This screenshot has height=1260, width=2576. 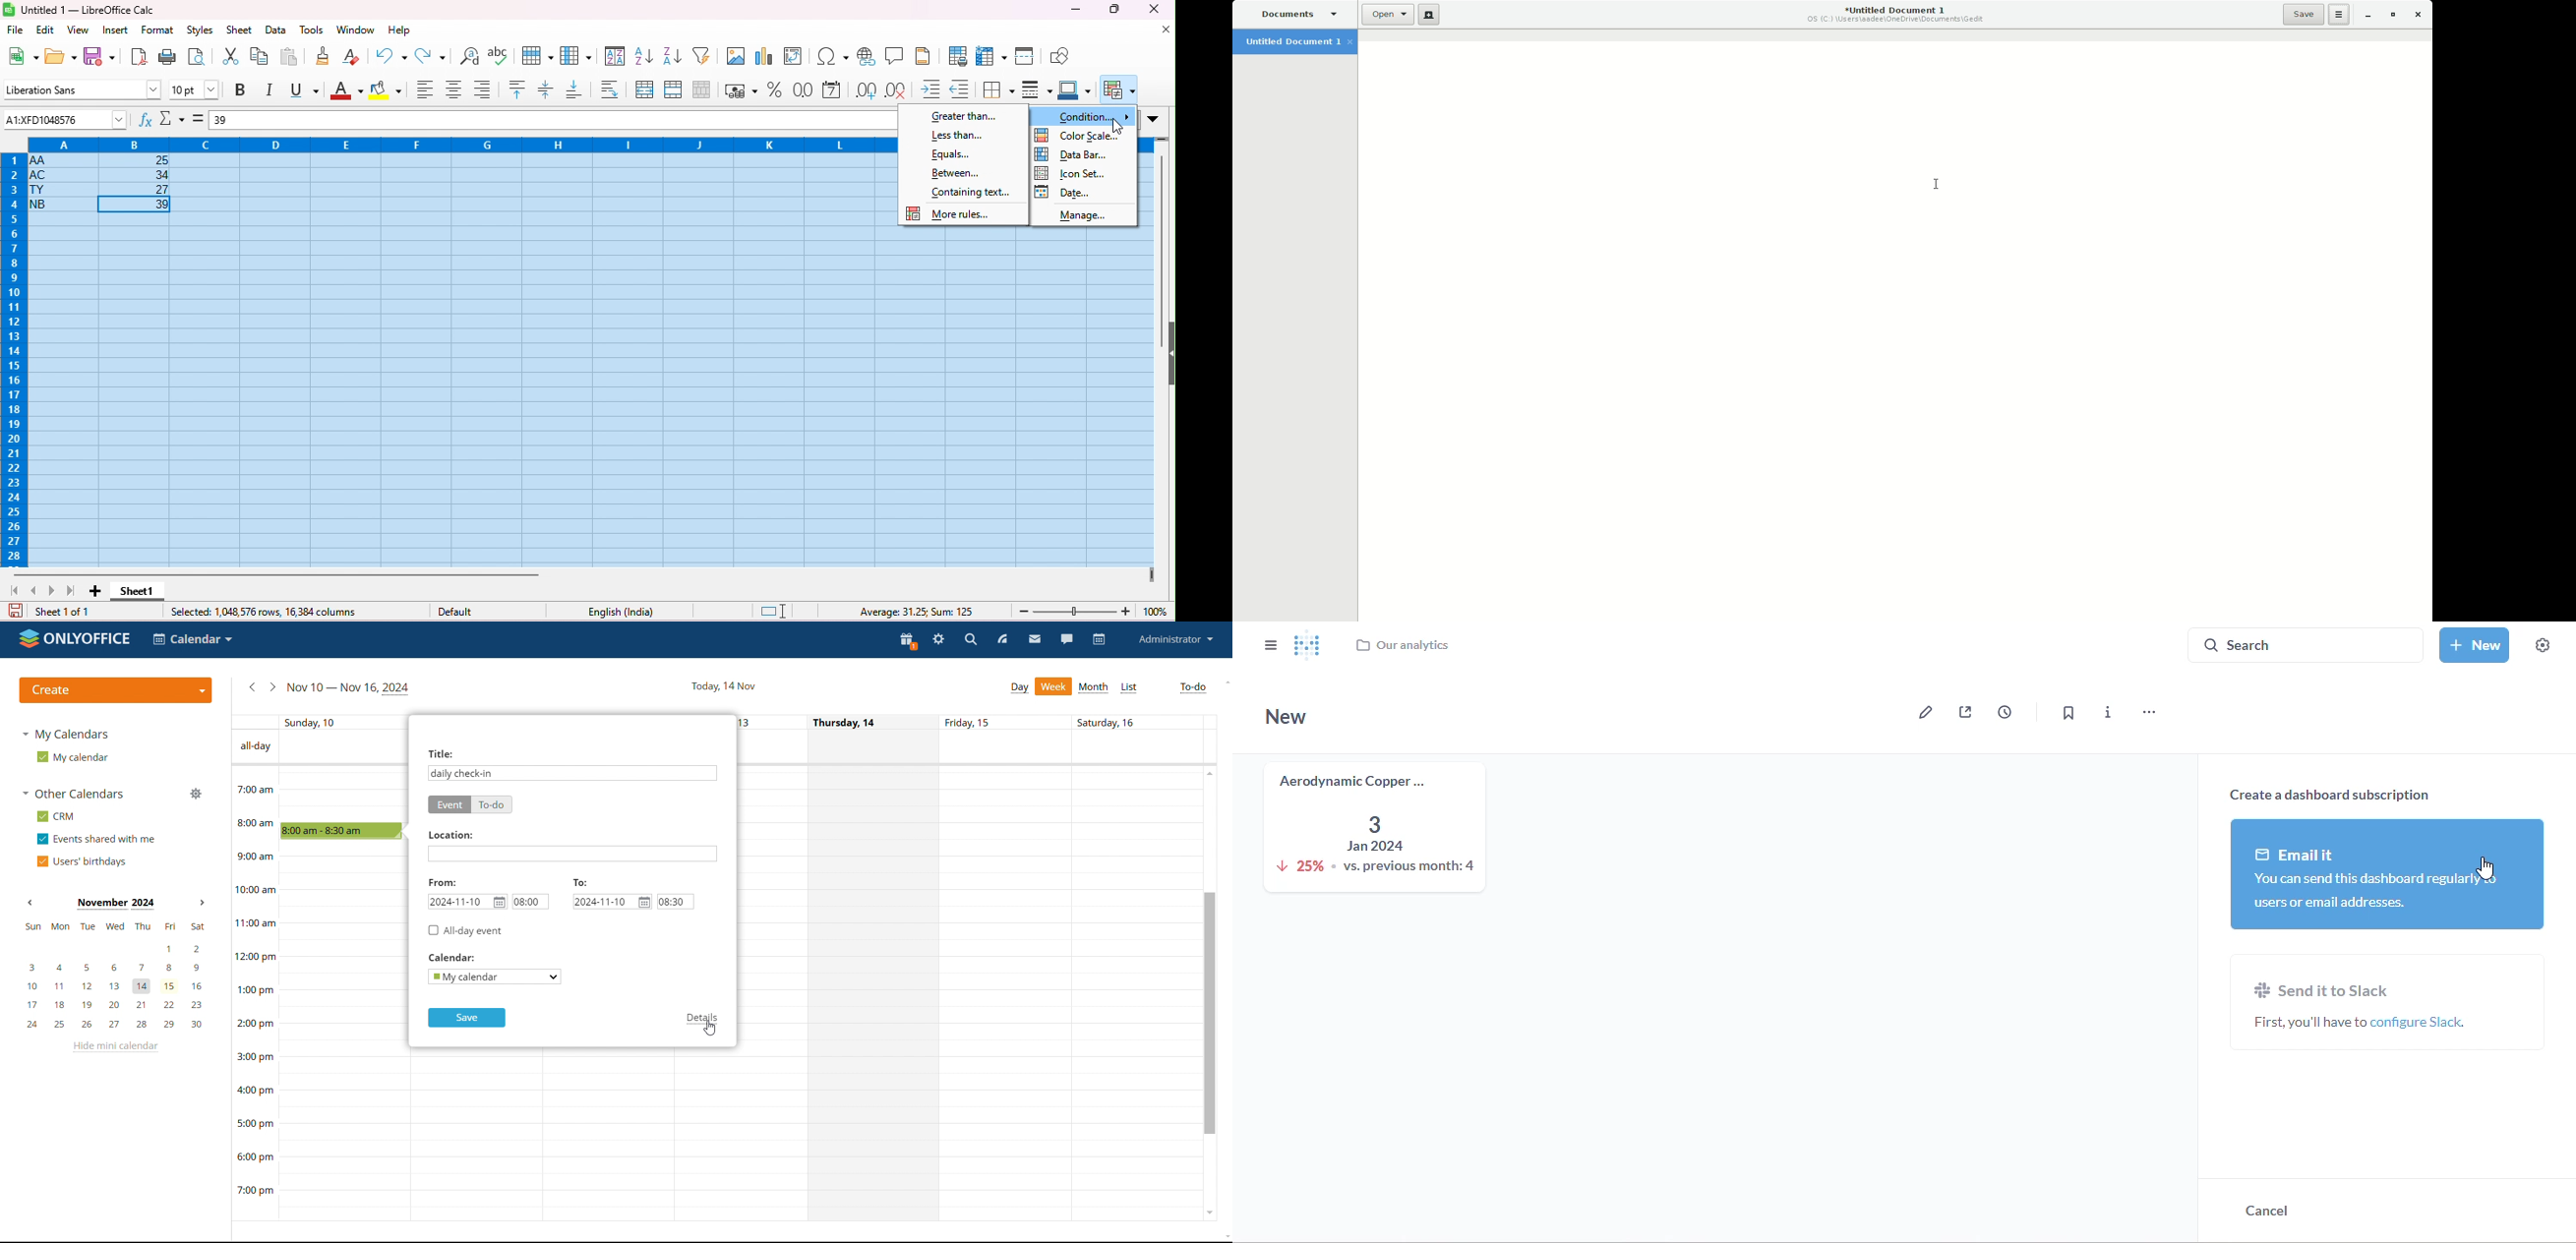 What do you see at coordinates (867, 90) in the screenshot?
I see `add decimal` at bounding box center [867, 90].